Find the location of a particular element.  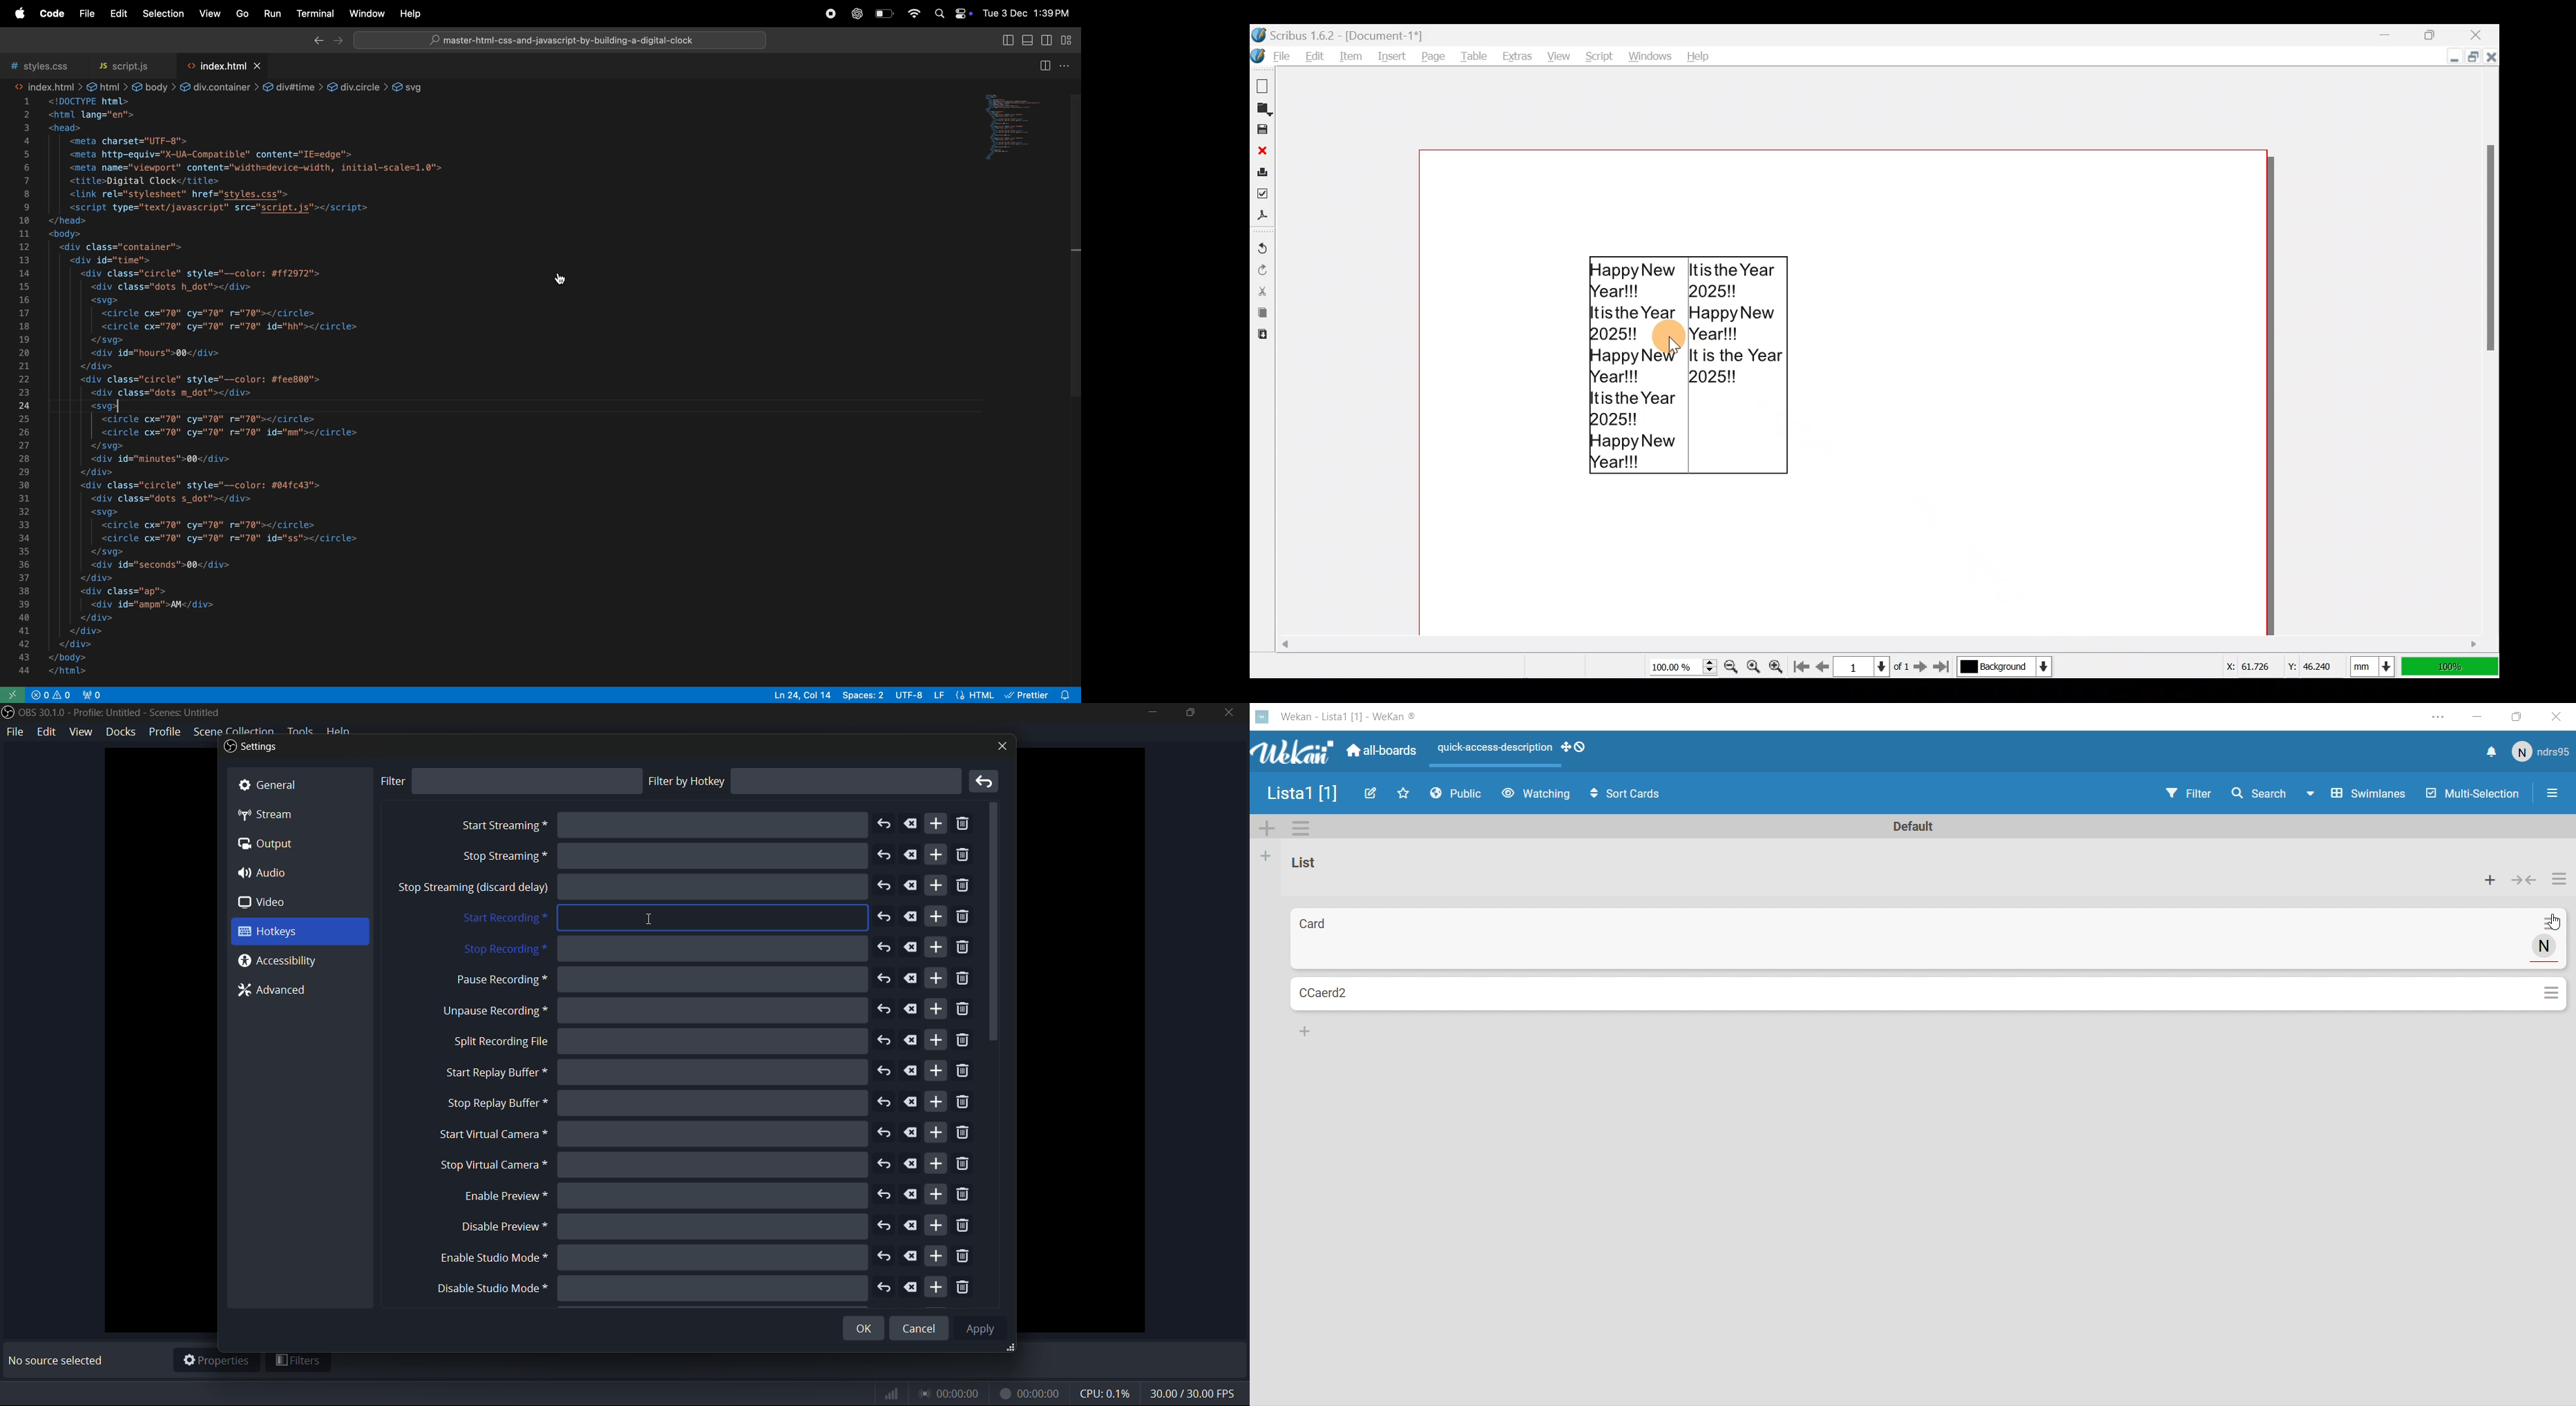

remove is located at coordinates (963, 1289).